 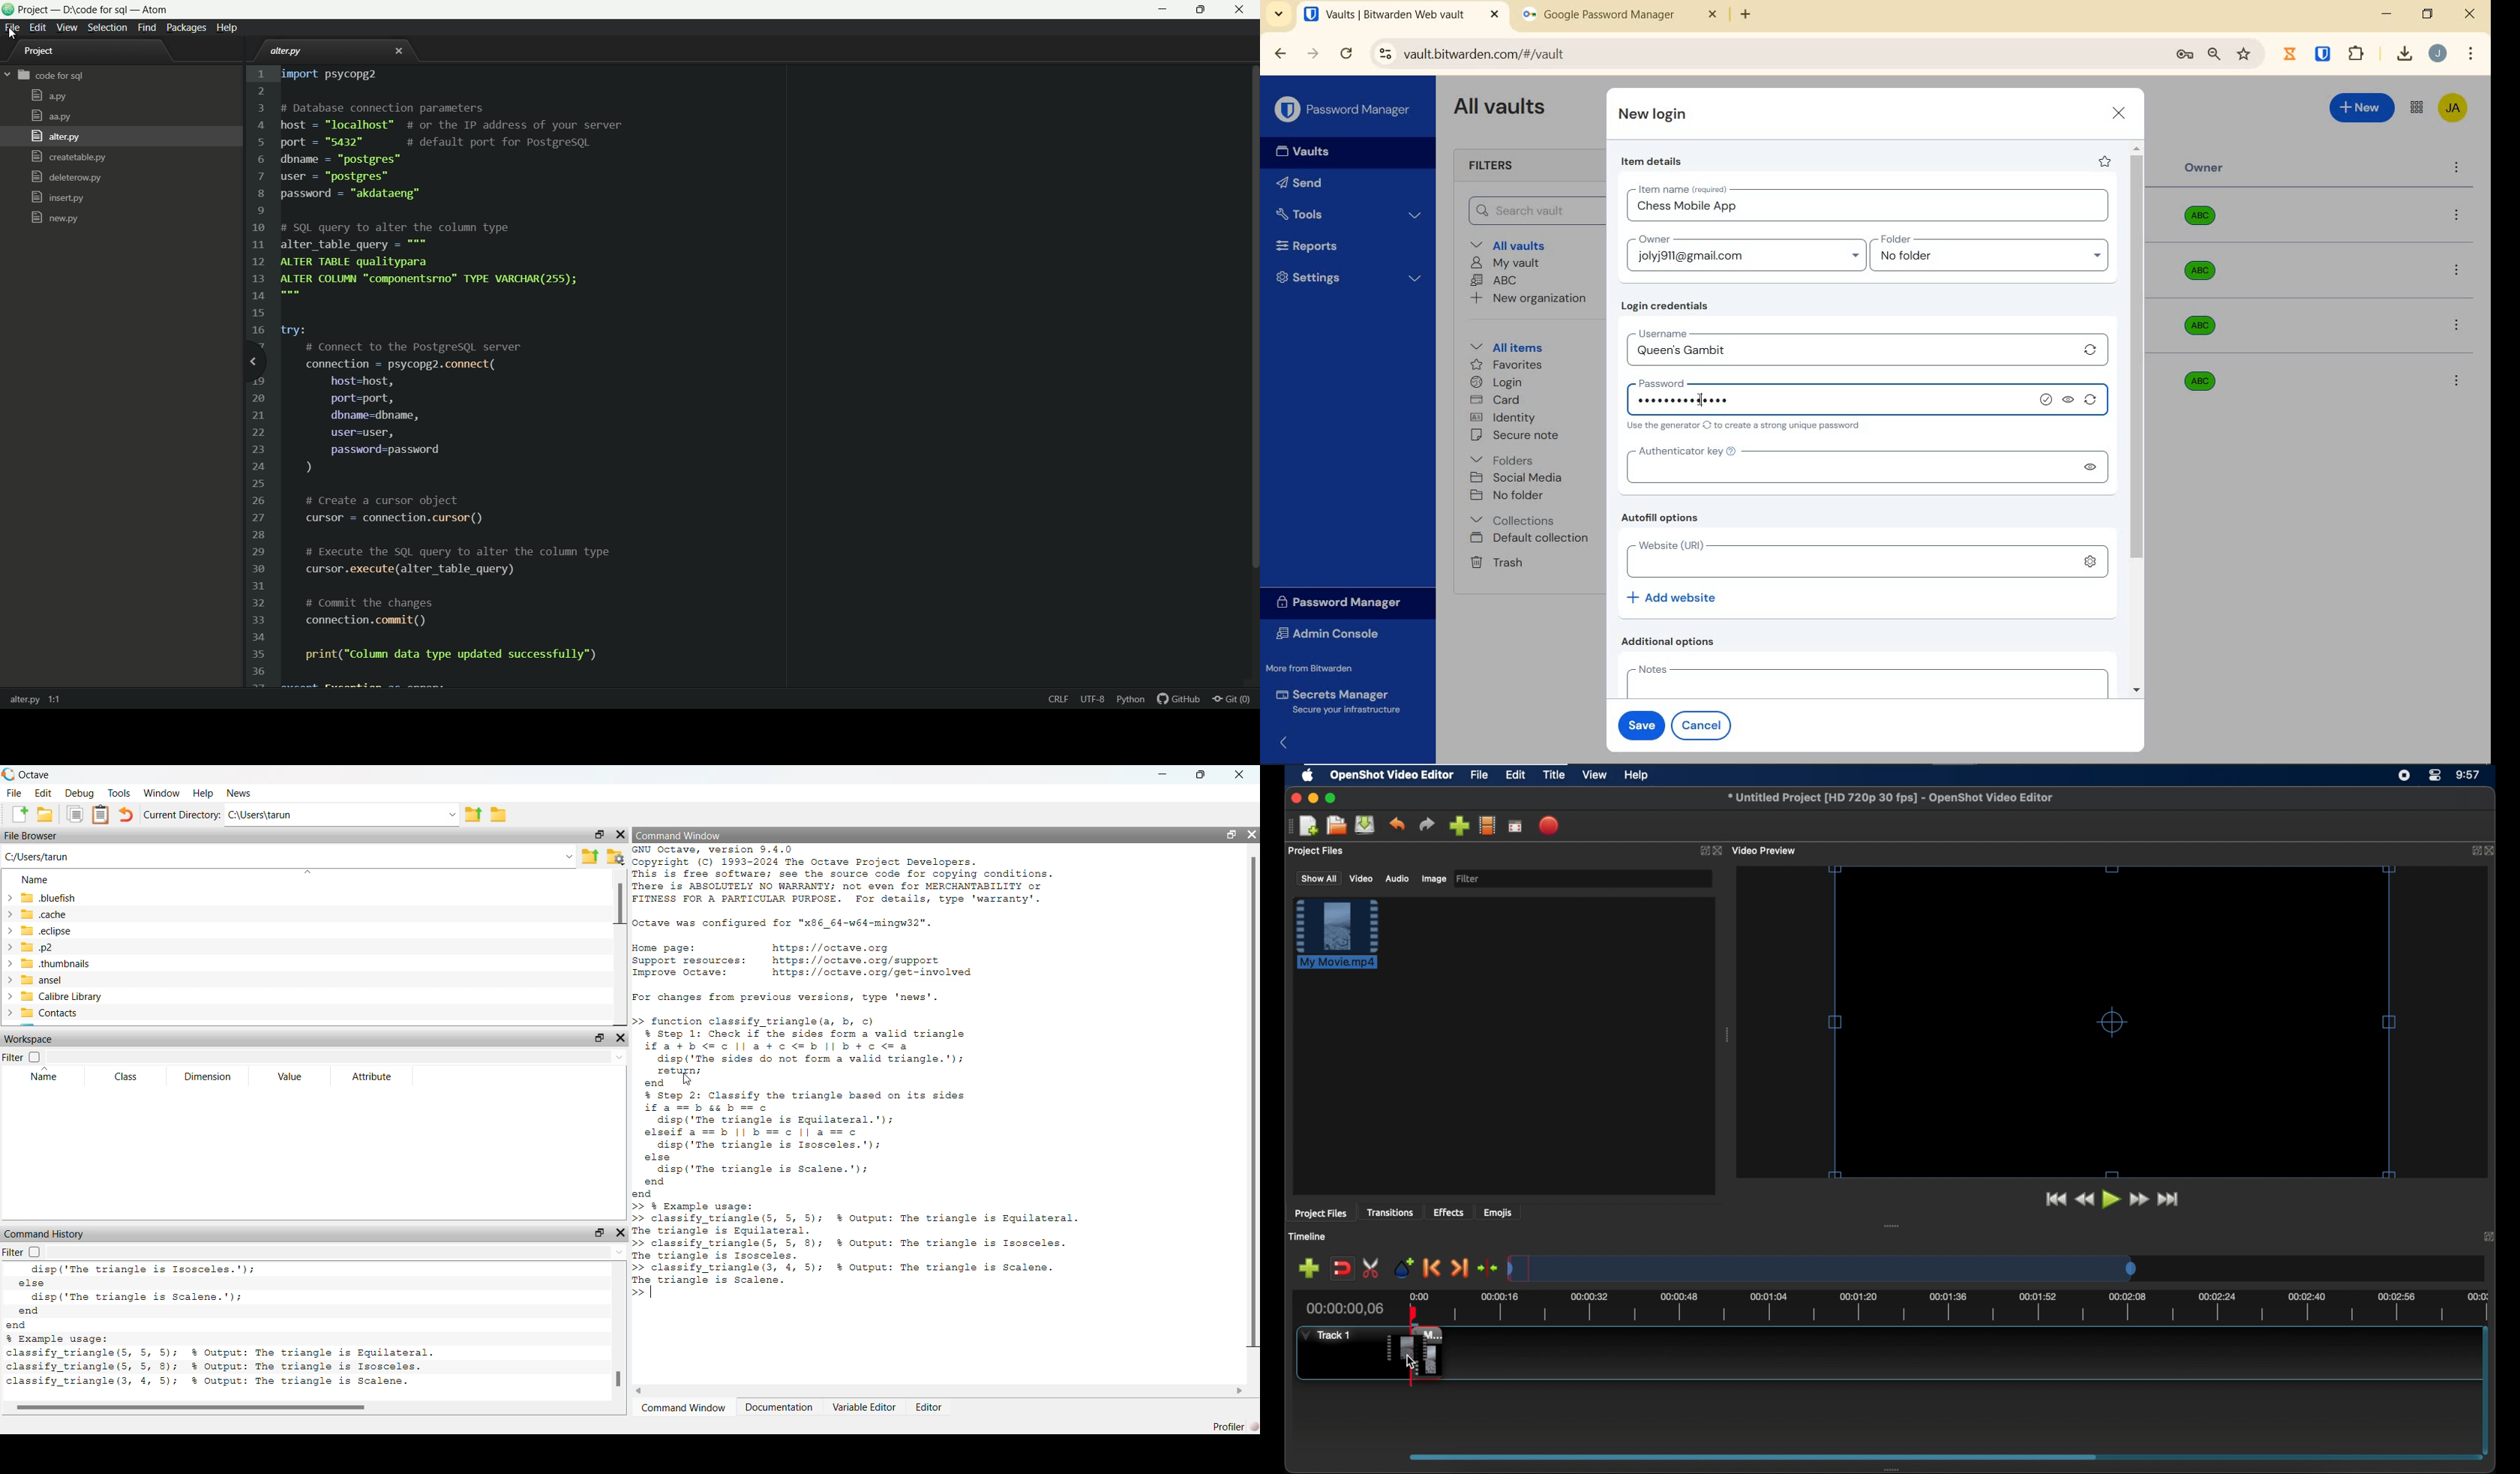 What do you see at coordinates (2205, 325) in the screenshot?
I see `Owner organization` at bounding box center [2205, 325].